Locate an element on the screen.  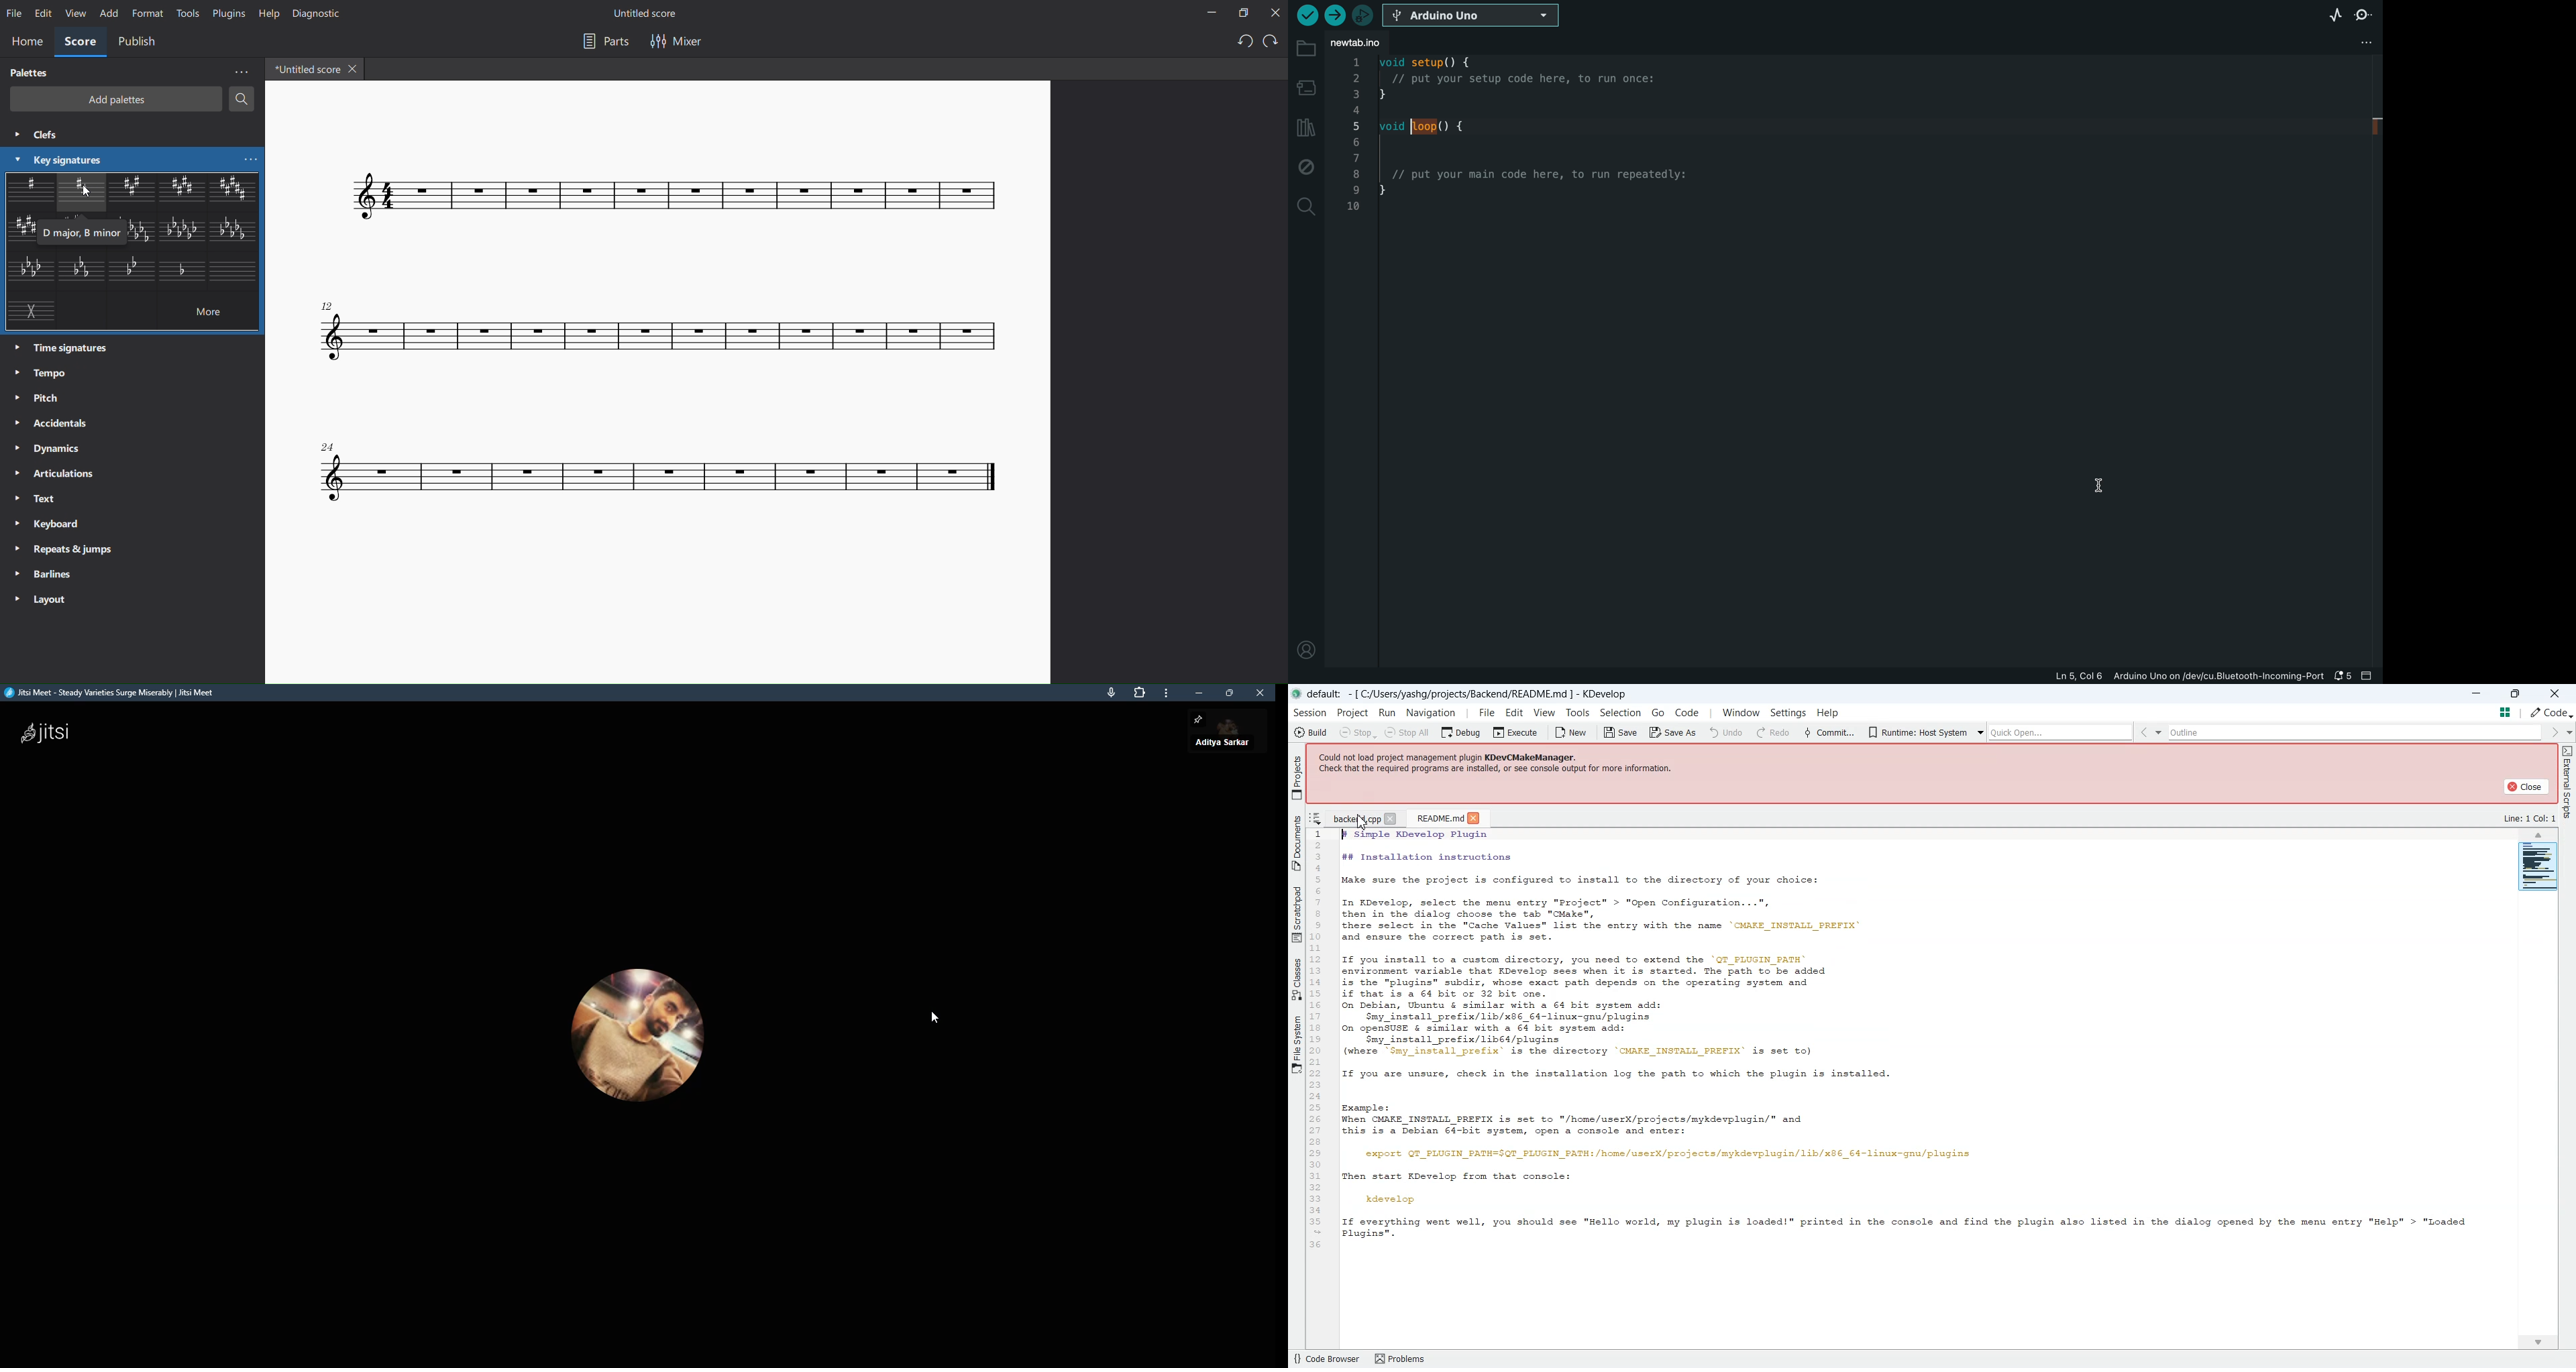
view is located at coordinates (75, 13).